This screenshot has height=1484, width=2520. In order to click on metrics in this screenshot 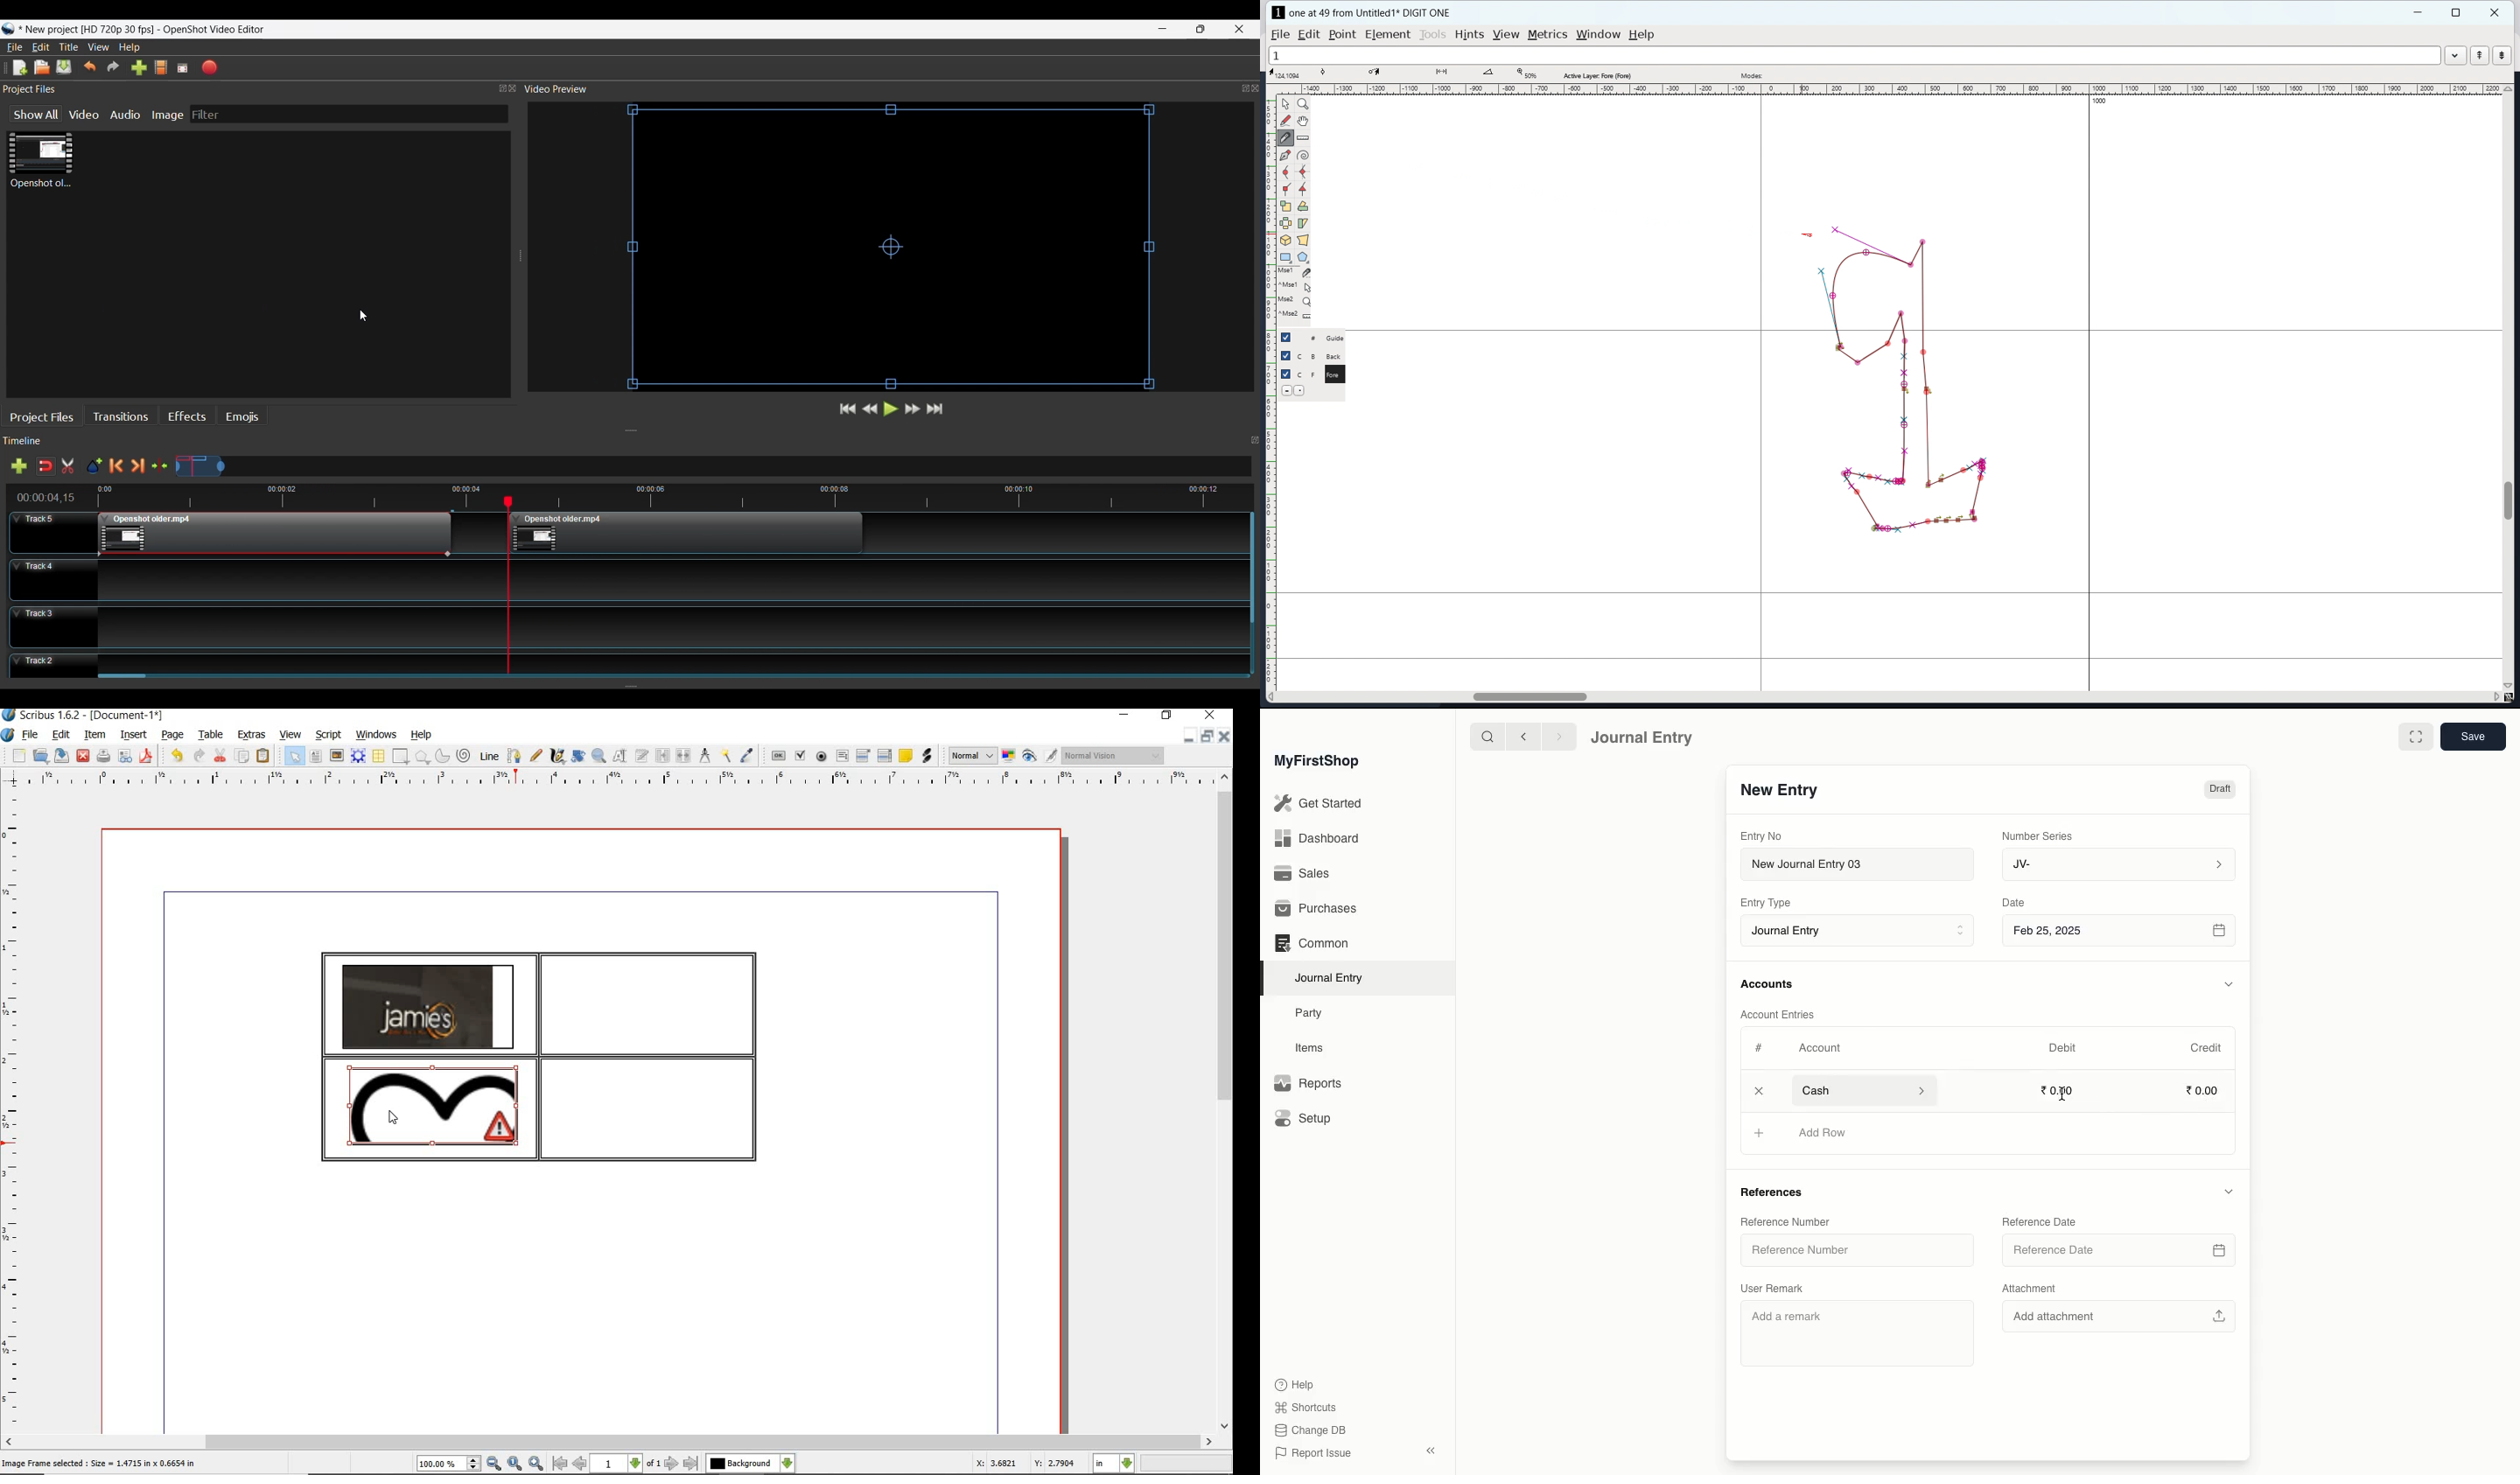, I will do `click(1547, 35)`.